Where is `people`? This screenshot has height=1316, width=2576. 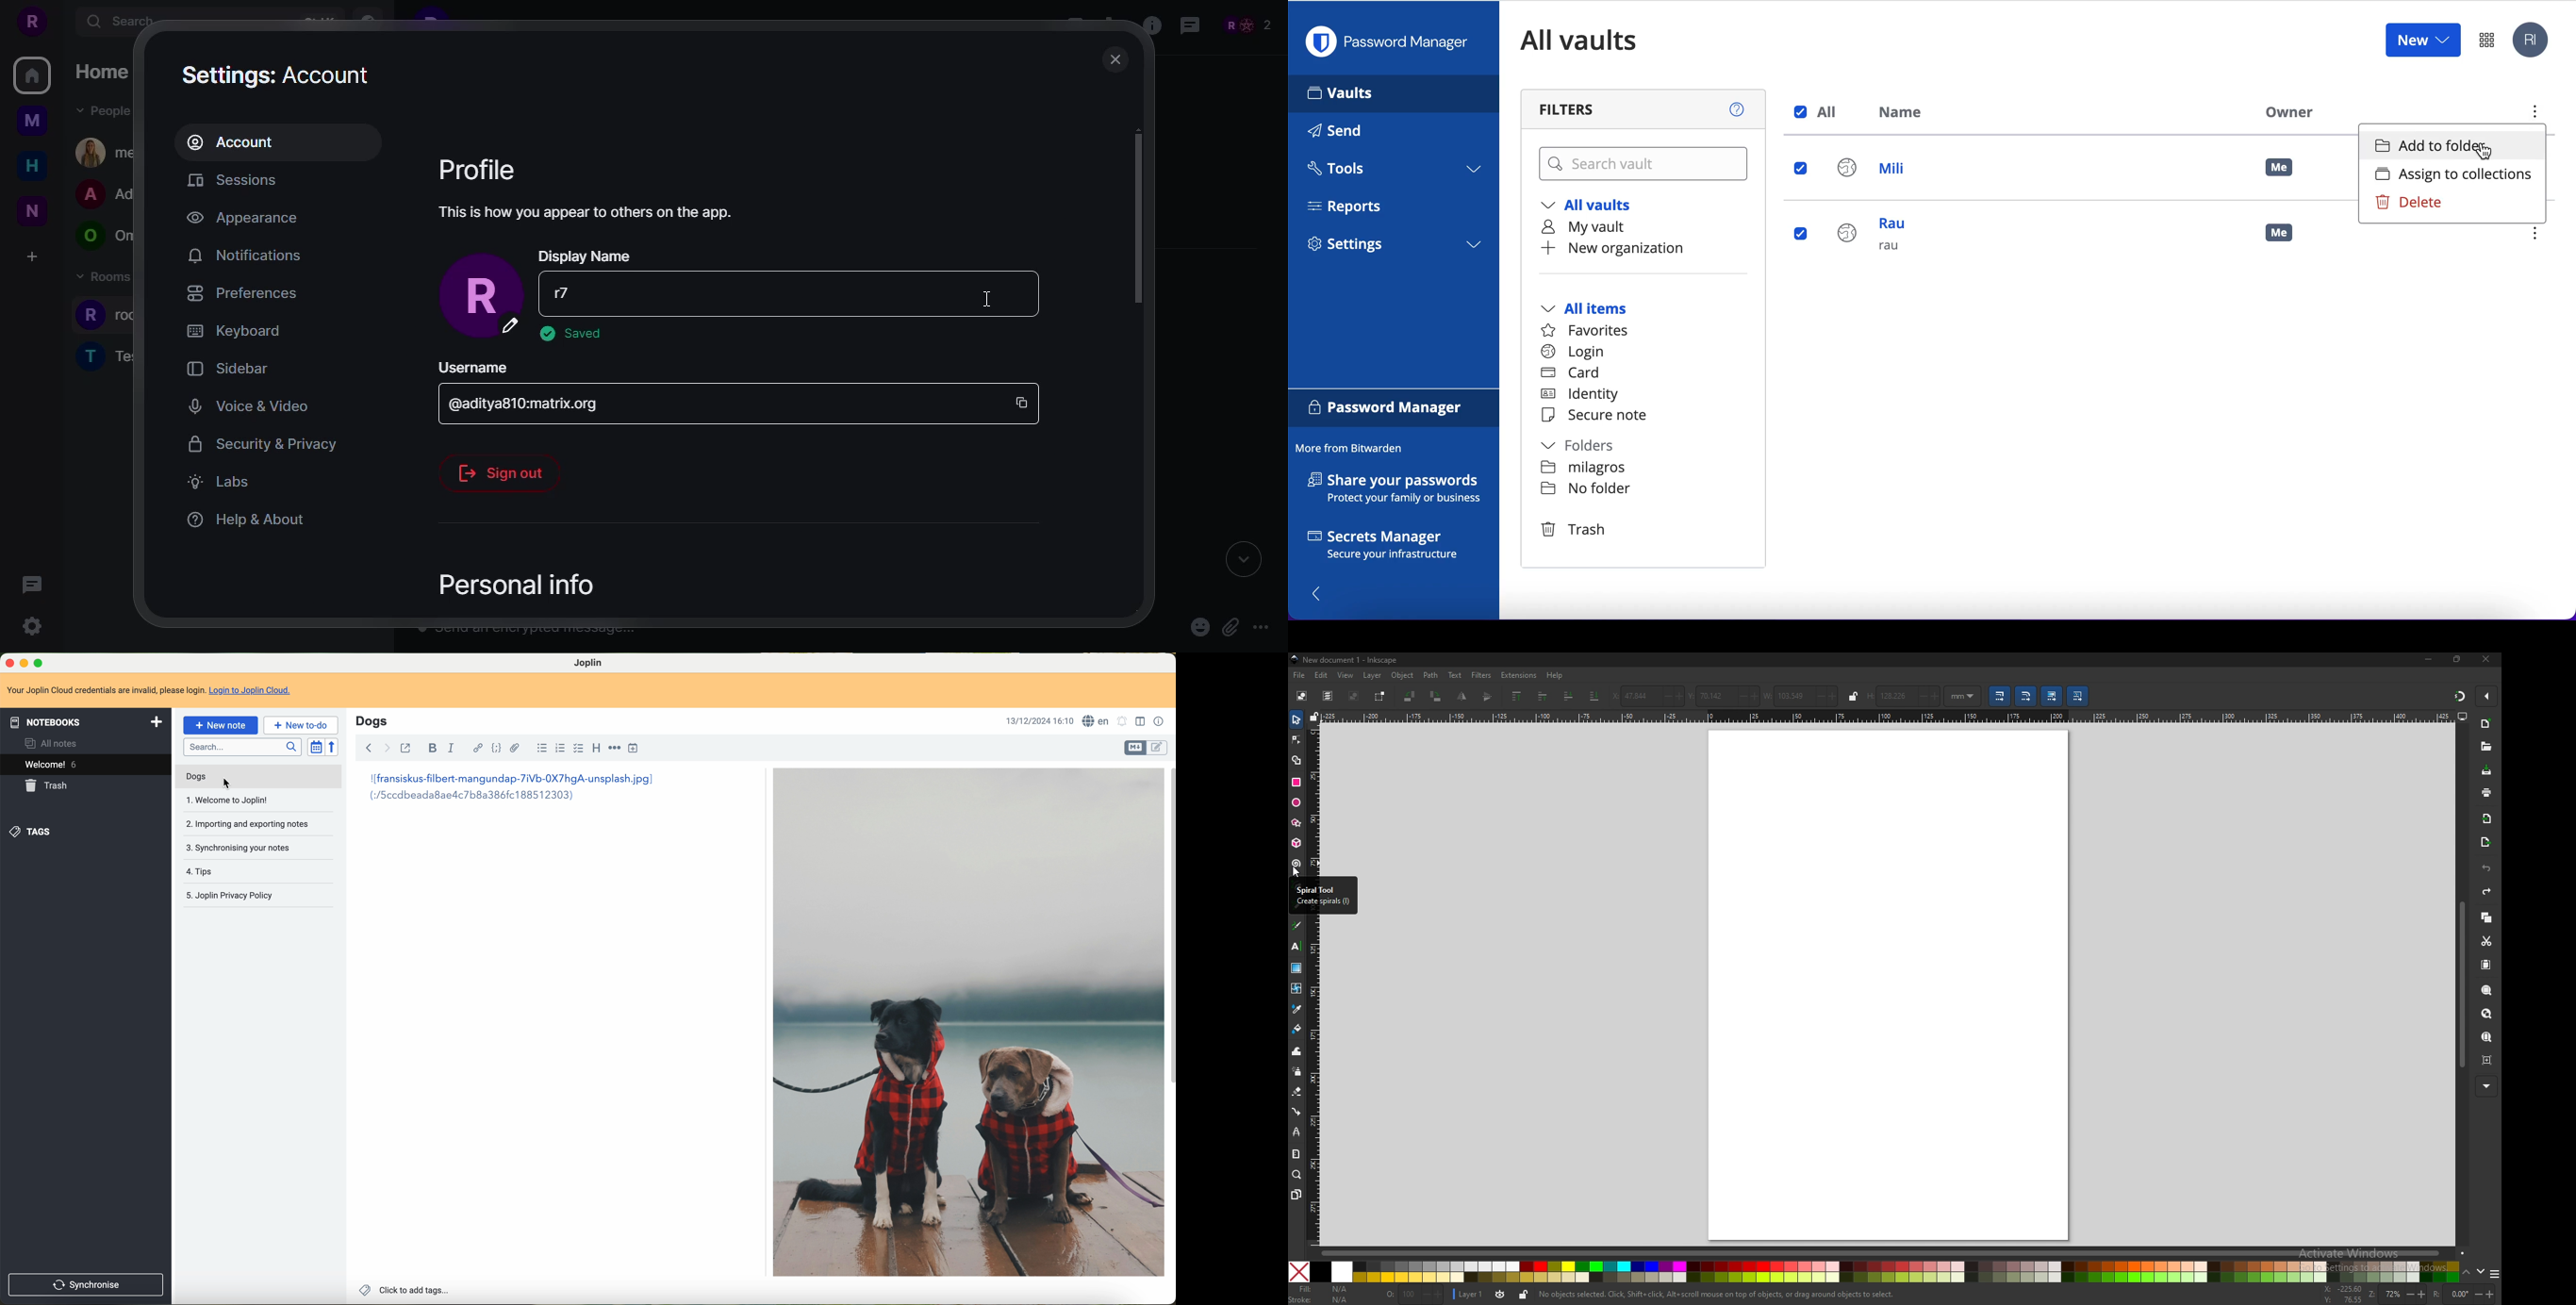 people is located at coordinates (106, 195).